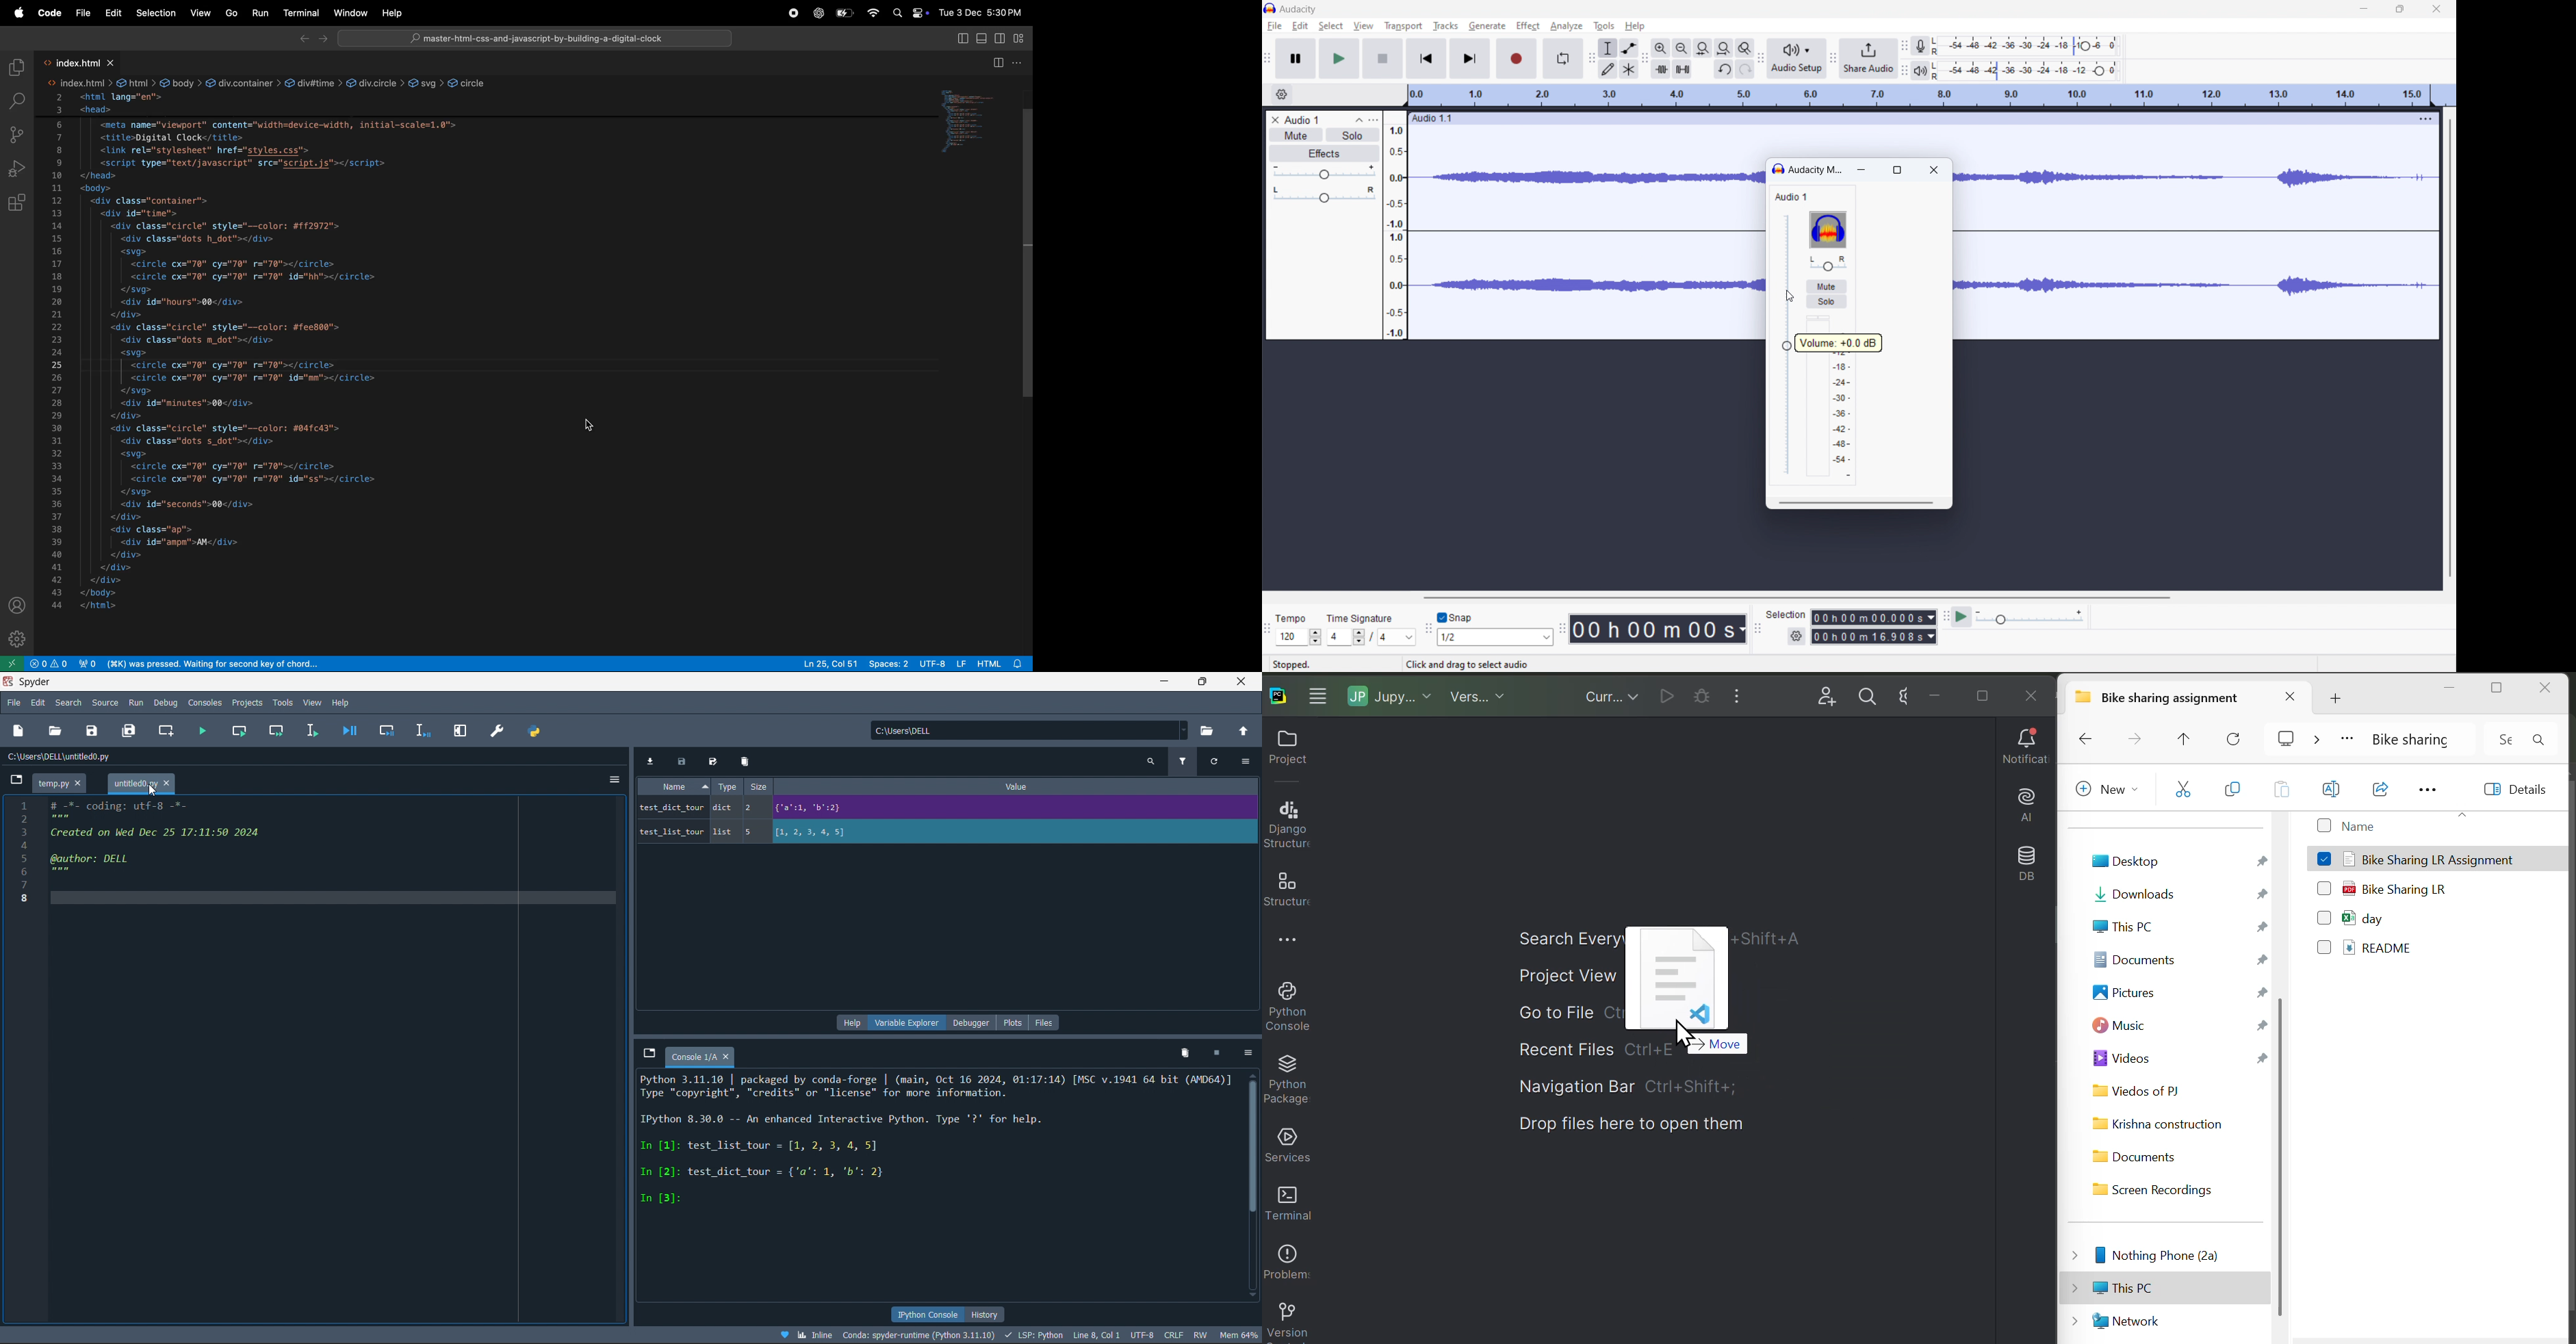 The image size is (2576, 1344). I want to click on browse tabs, so click(646, 1053).